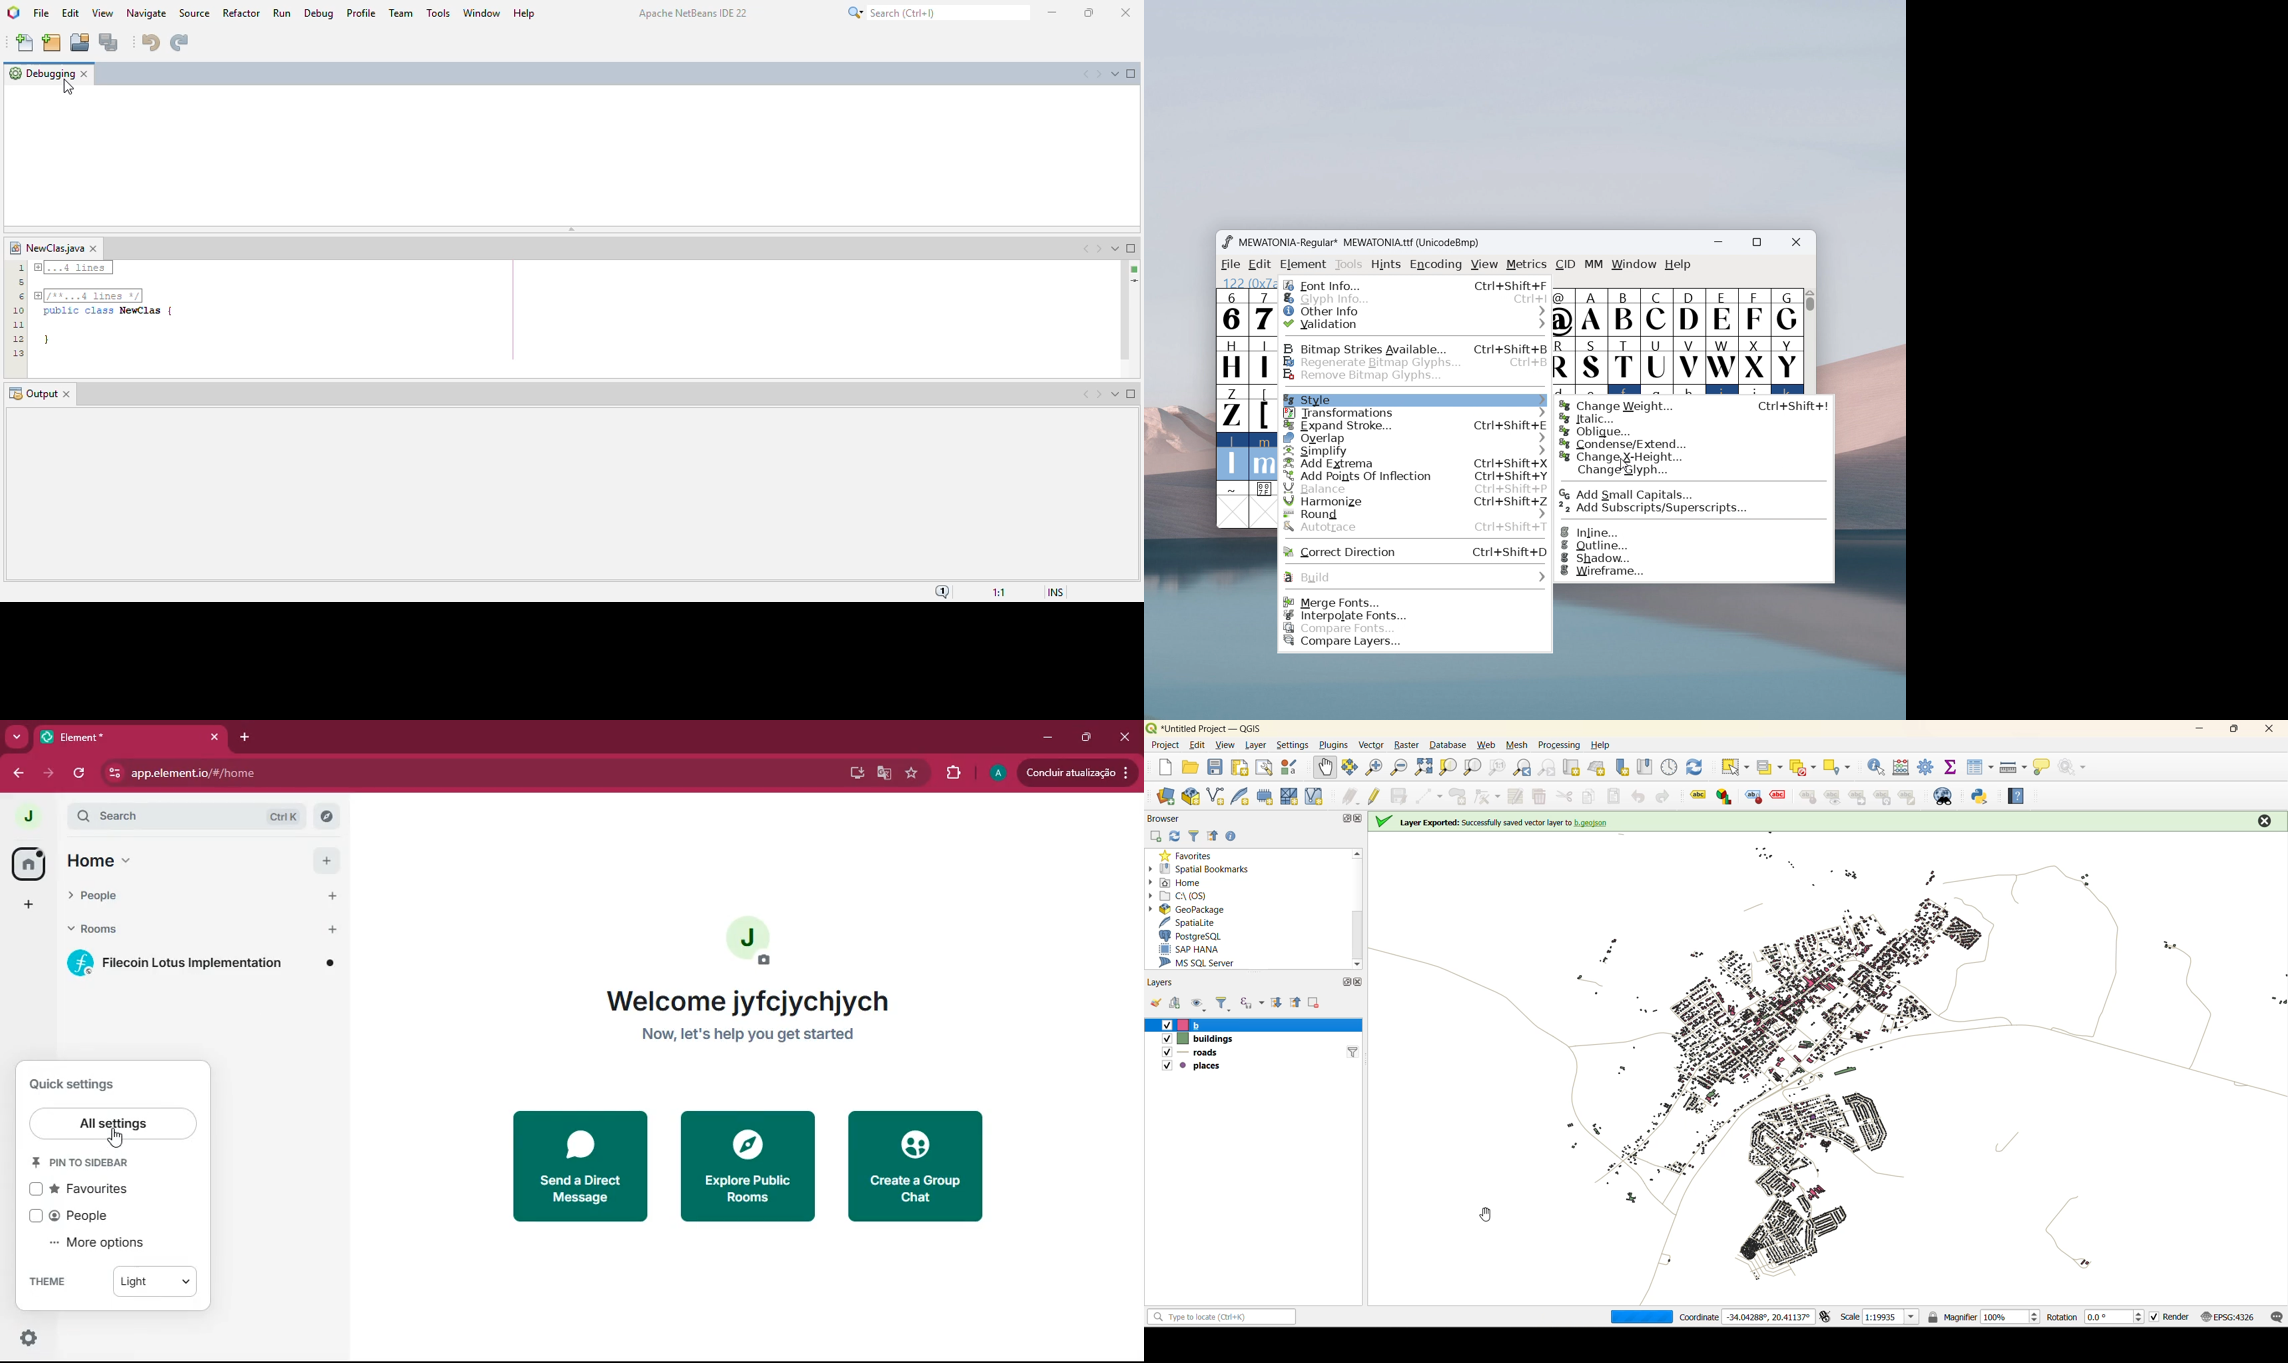 The image size is (2296, 1372). Describe the element at coordinates (16, 775) in the screenshot. I see `back` at that location.